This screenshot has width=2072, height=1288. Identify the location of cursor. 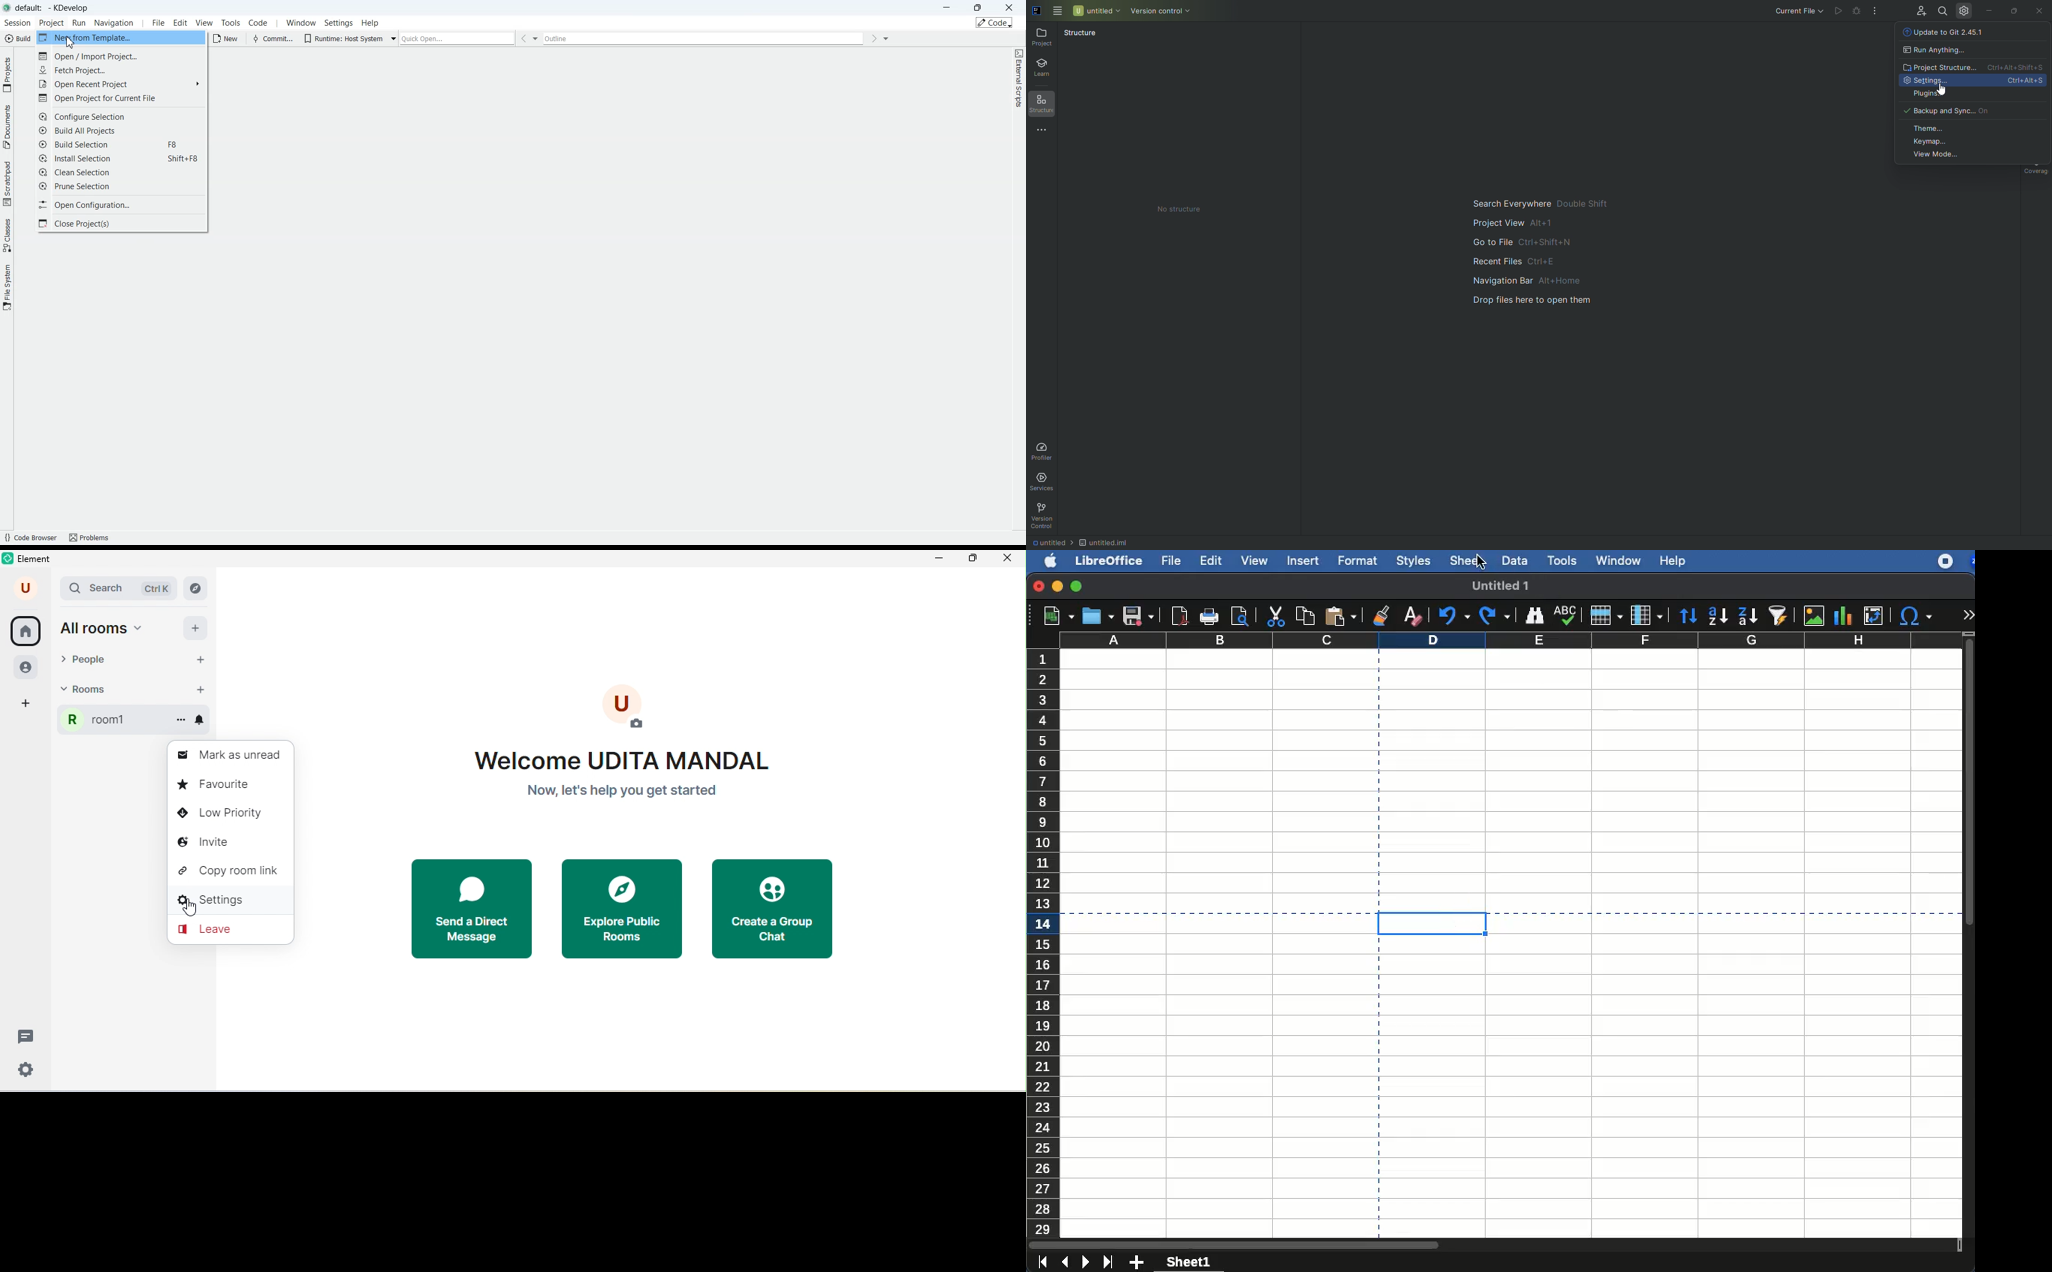
(1480, 563).